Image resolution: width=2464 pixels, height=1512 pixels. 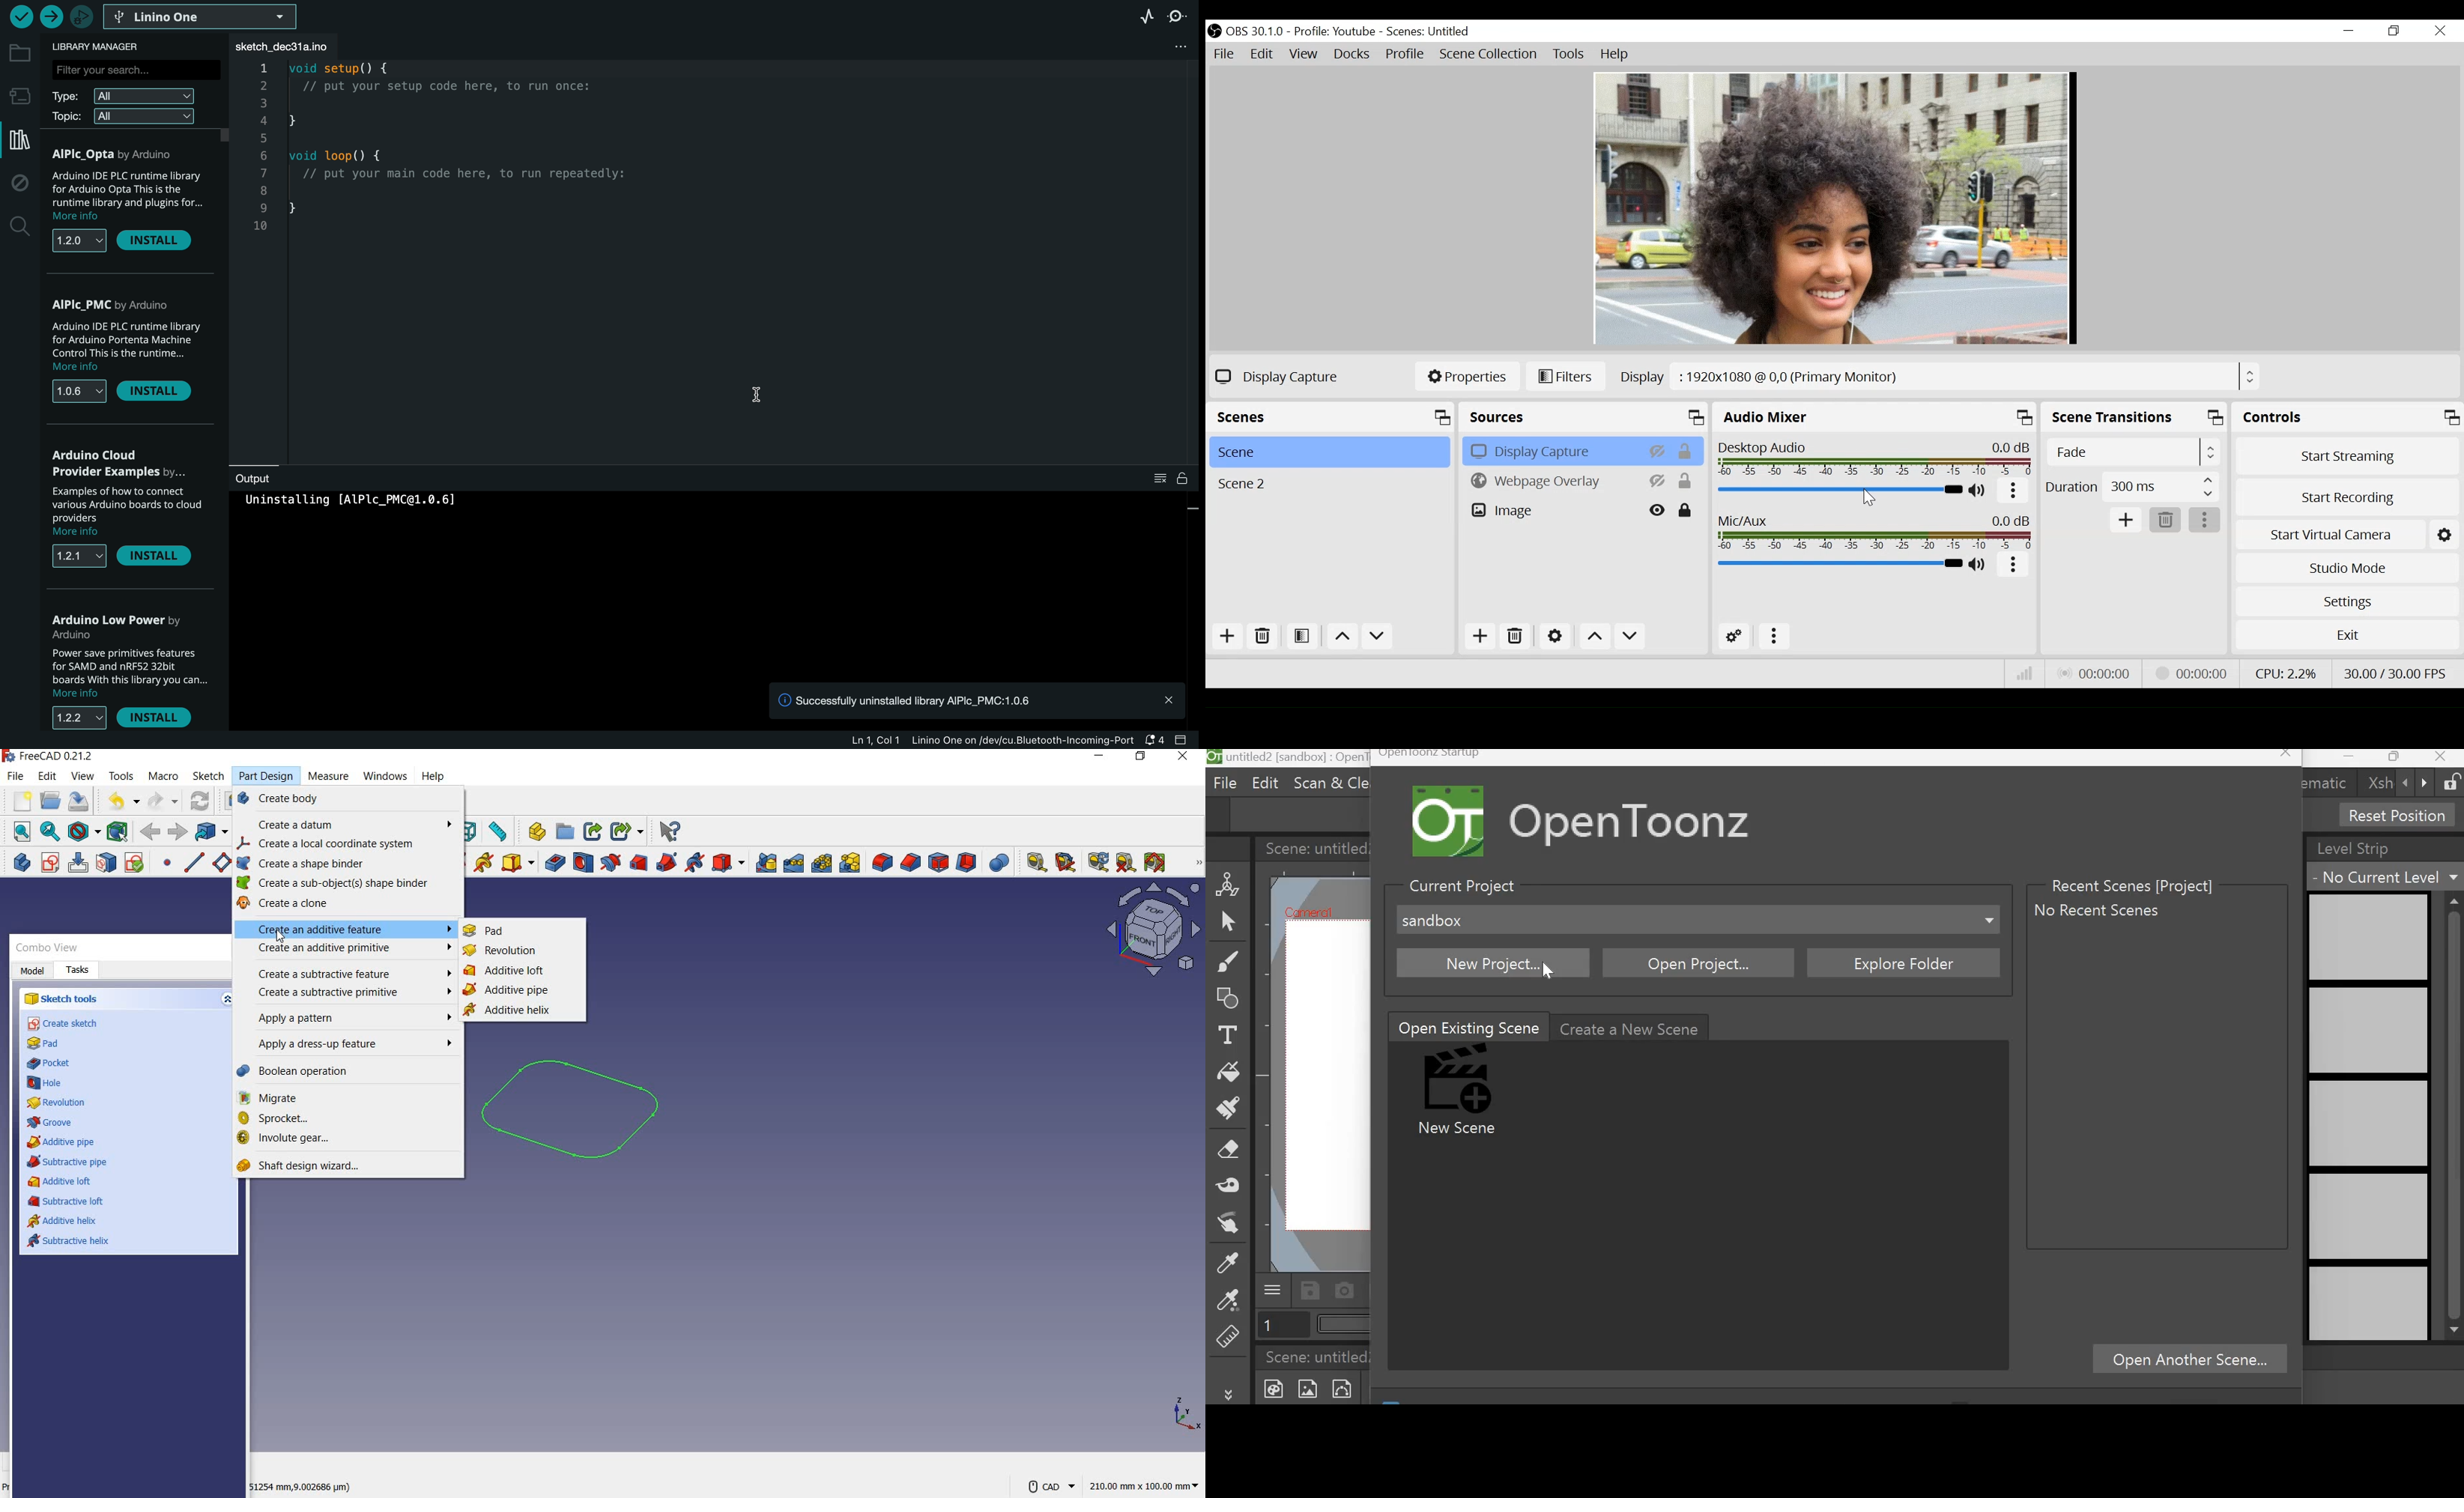 What do you see at coordinates (515, 1010) in the screenshot?
I see `additive helix` at bounding box center [515, 1010].